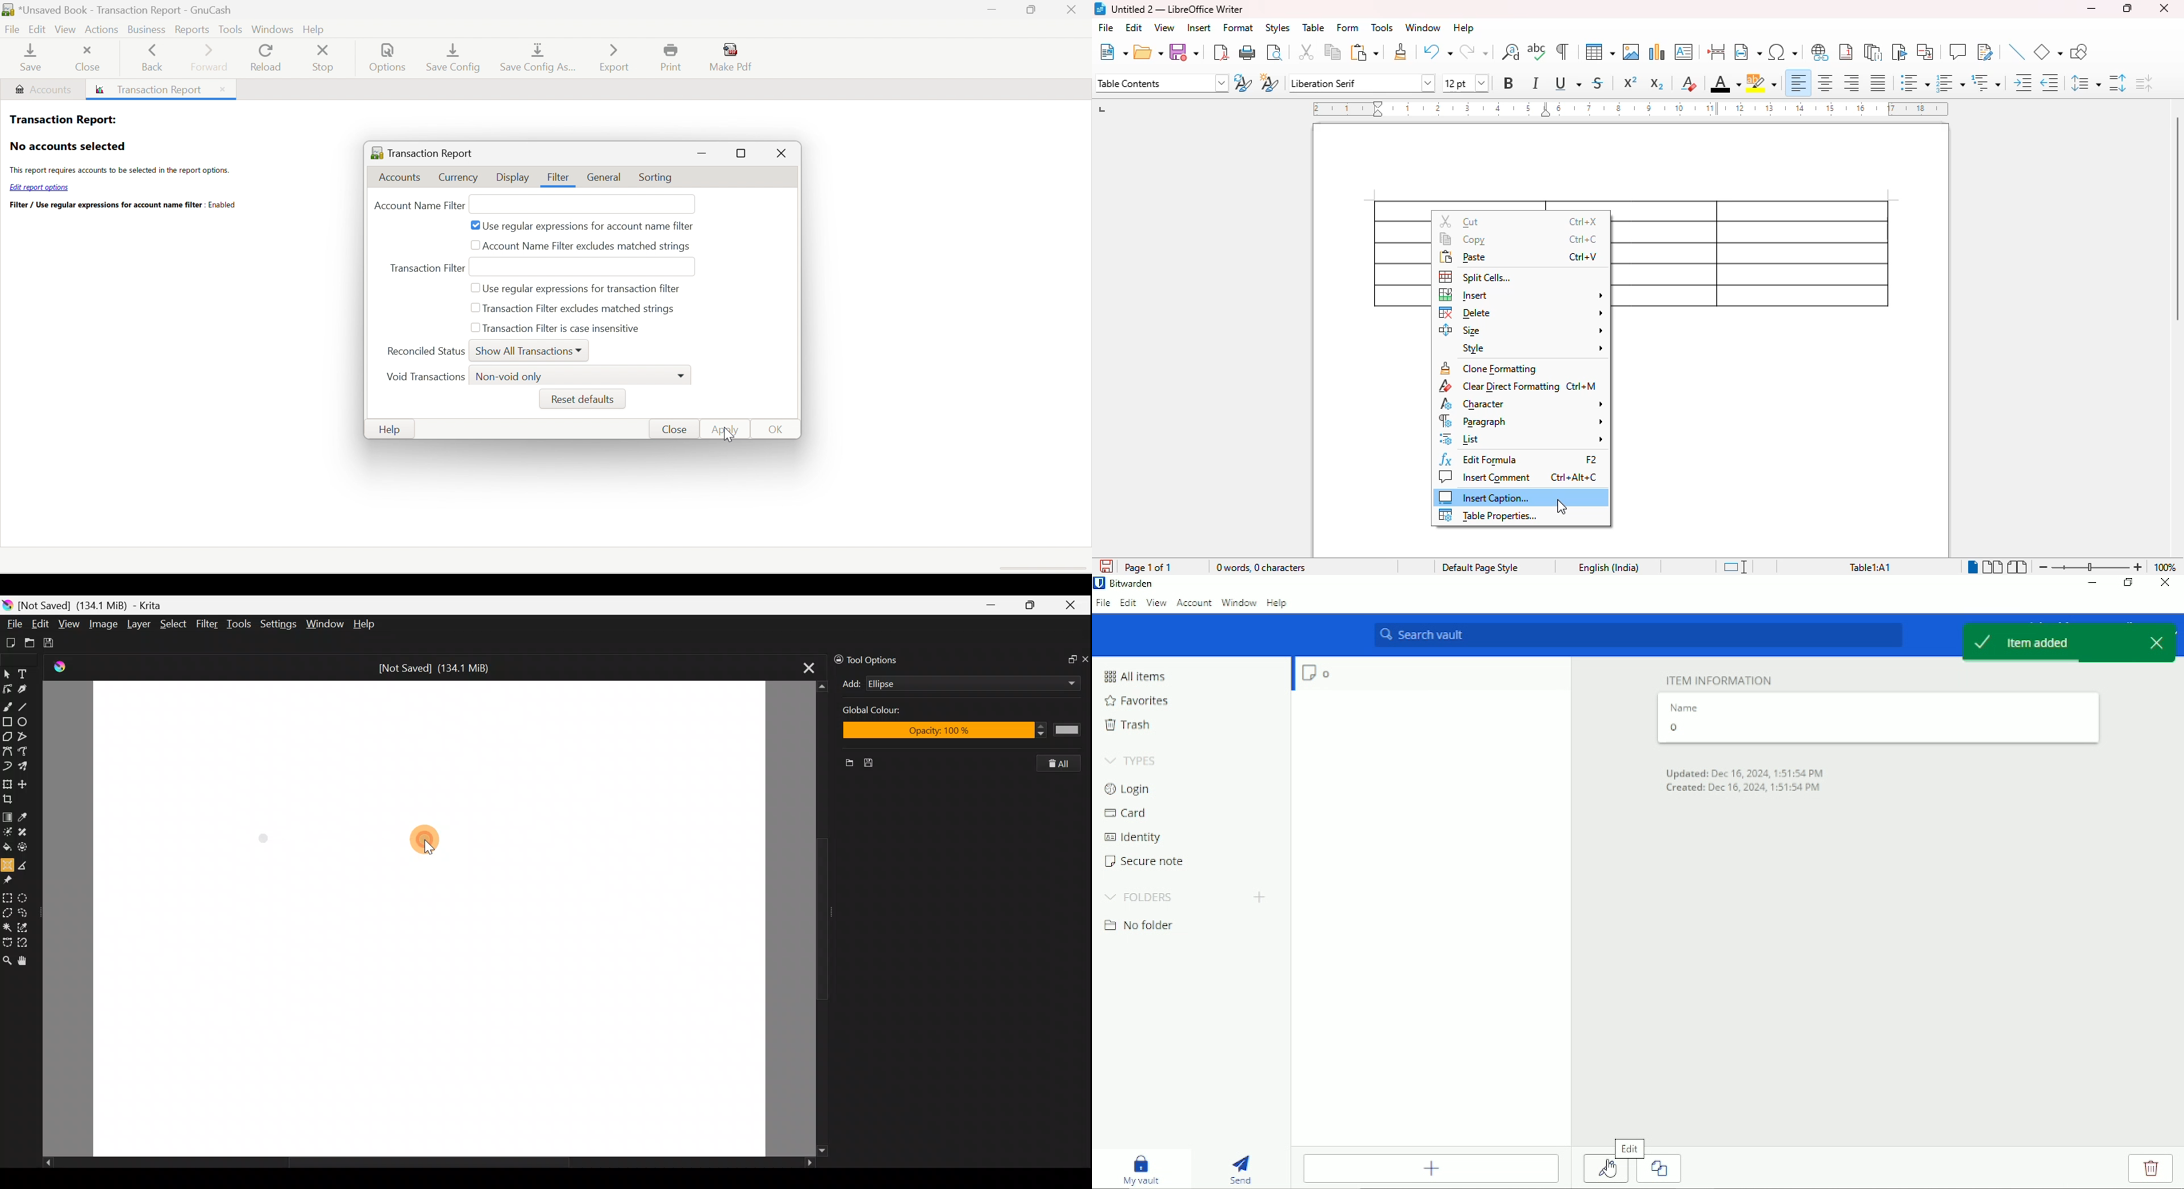  I want to click on multi-page view, so click(1994, 568).